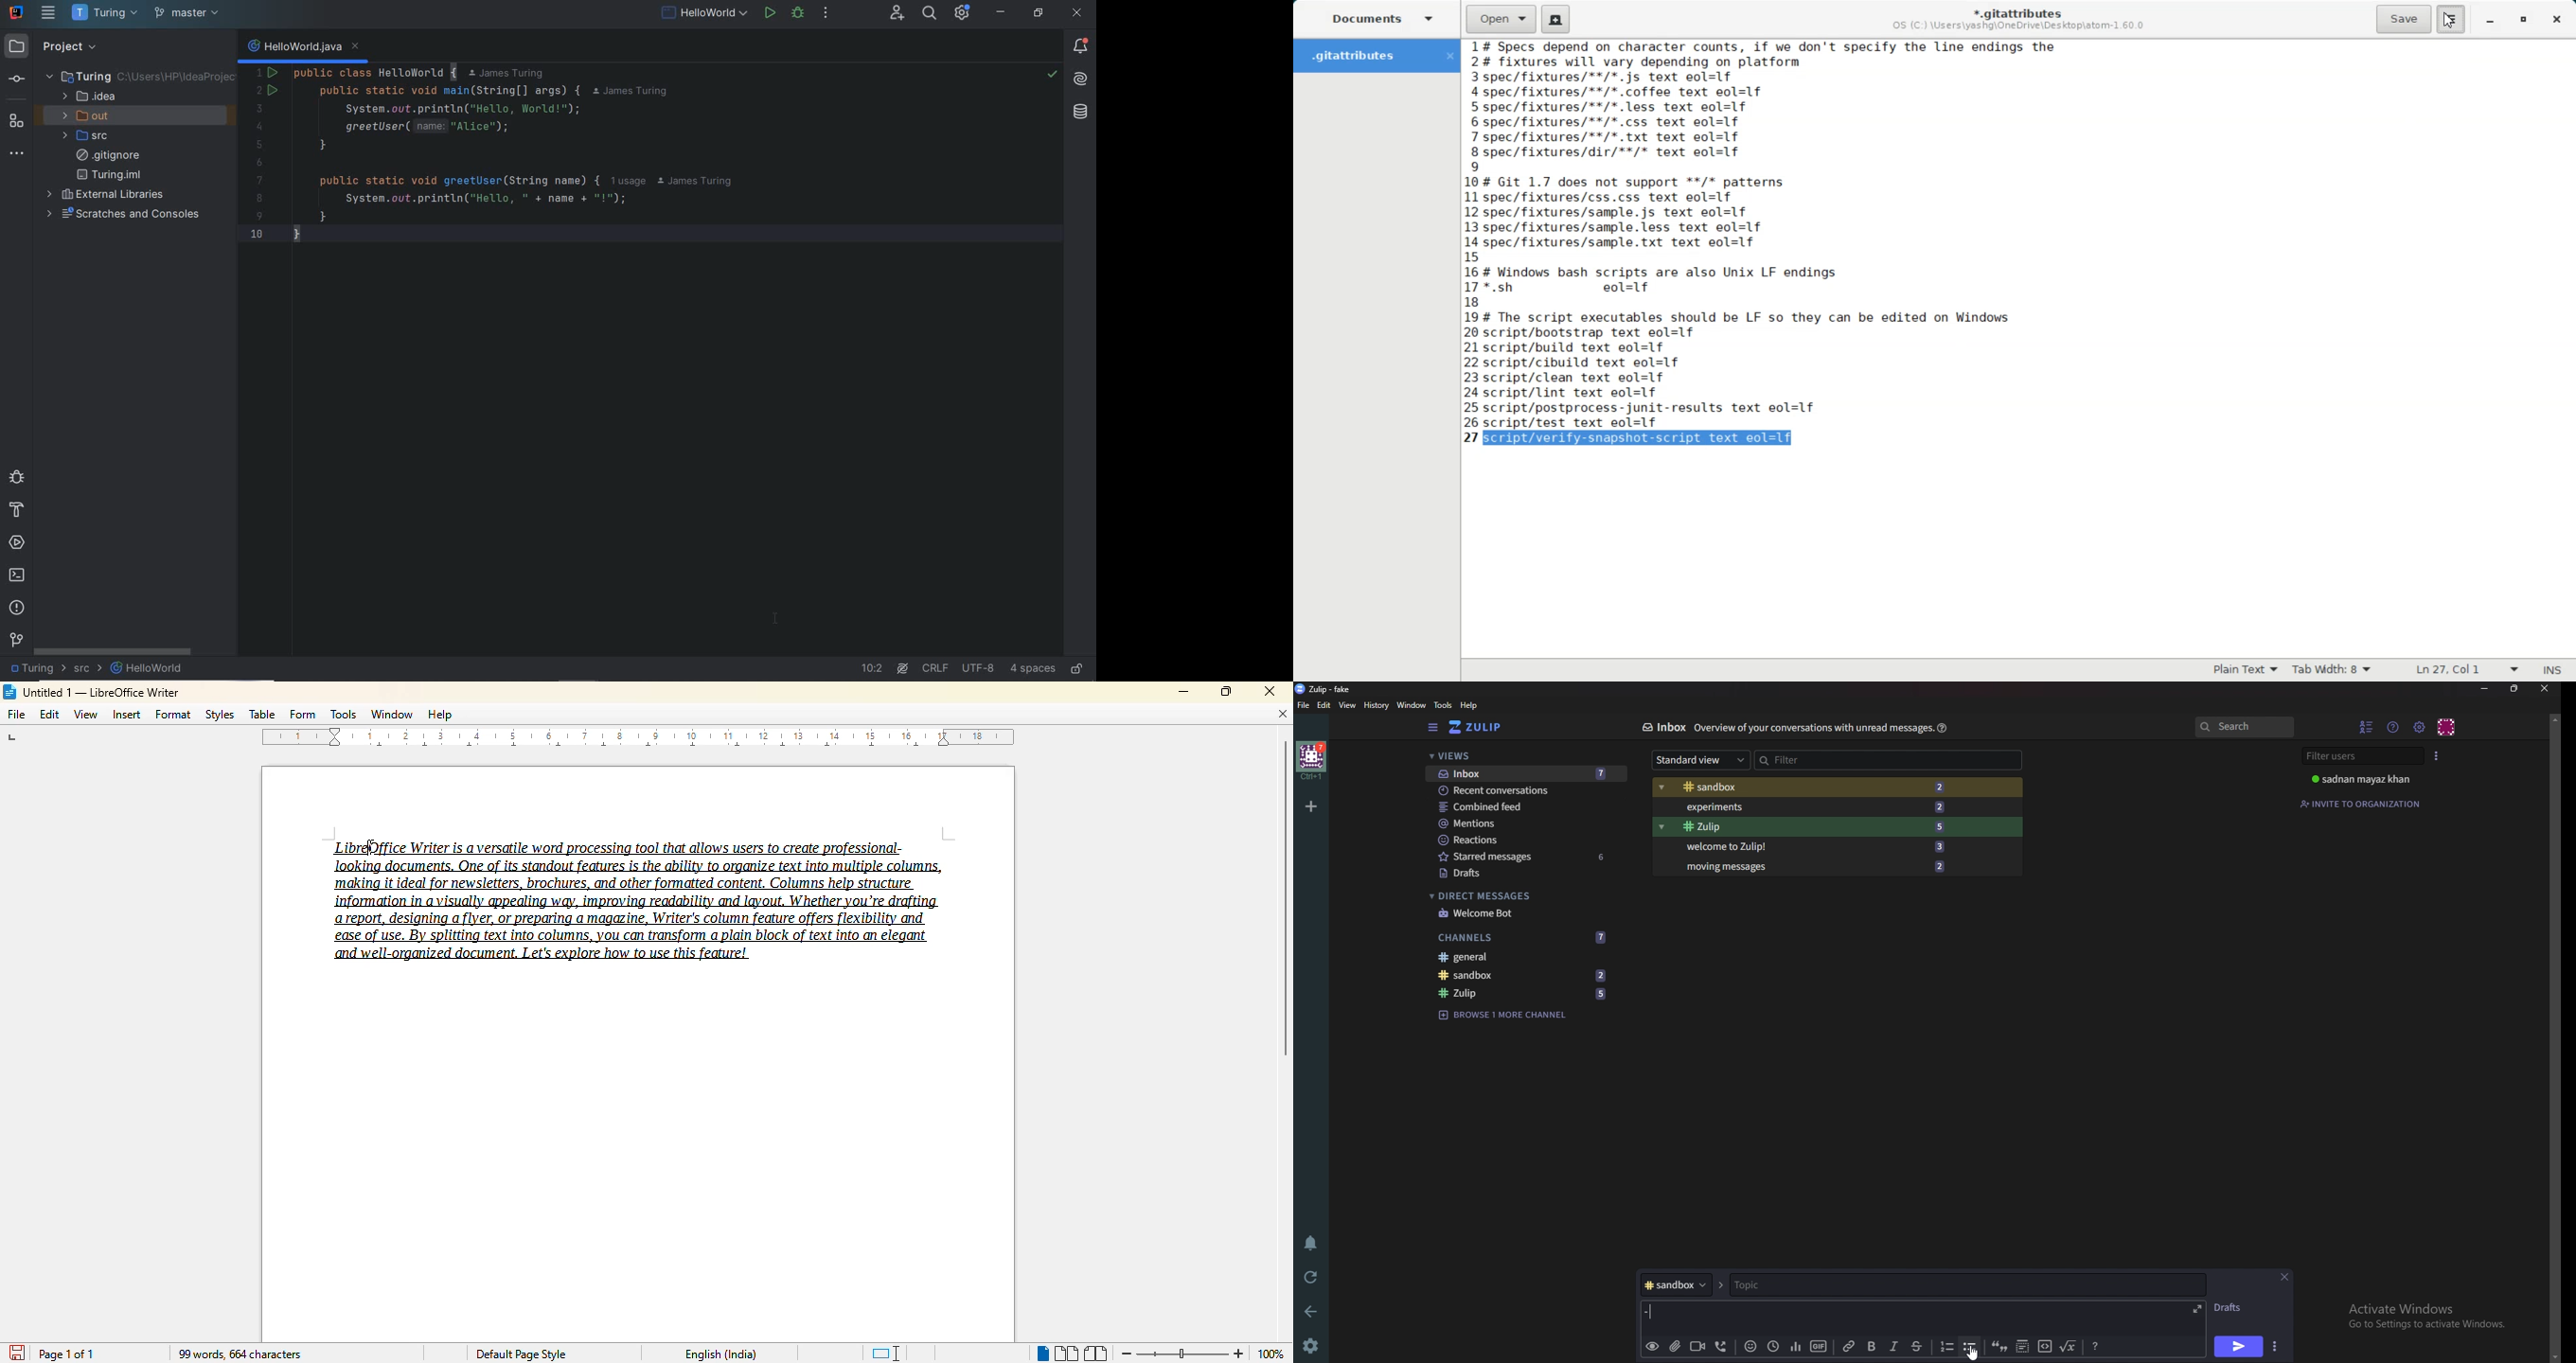 This screenshot has height=1372, width=2576. I want to click on send, so click(2237, 1348).